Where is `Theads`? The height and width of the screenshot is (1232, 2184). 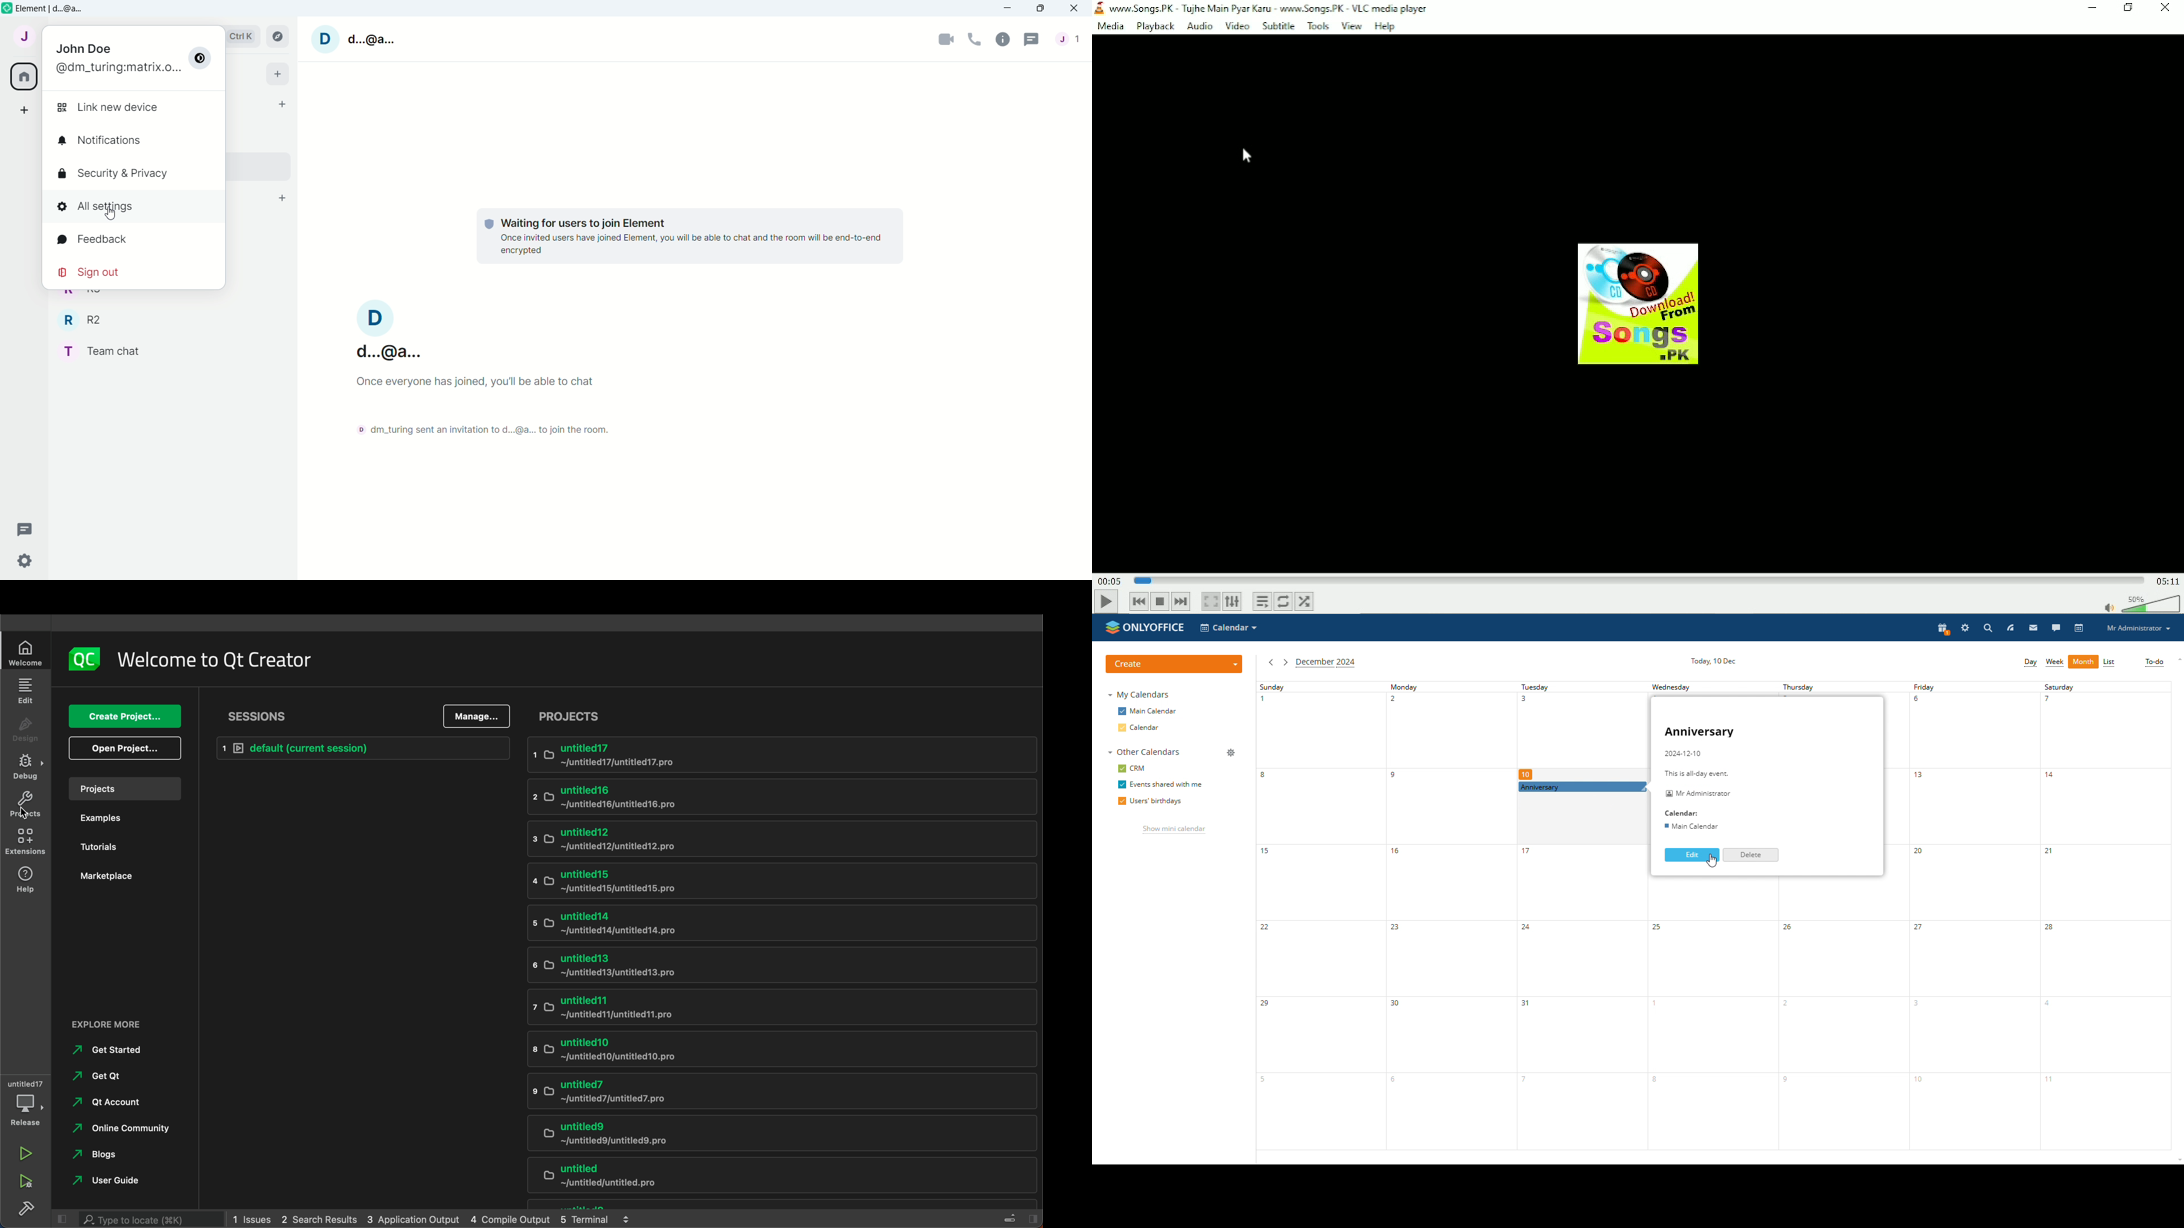
Theads is located at coordinates (26, 528).